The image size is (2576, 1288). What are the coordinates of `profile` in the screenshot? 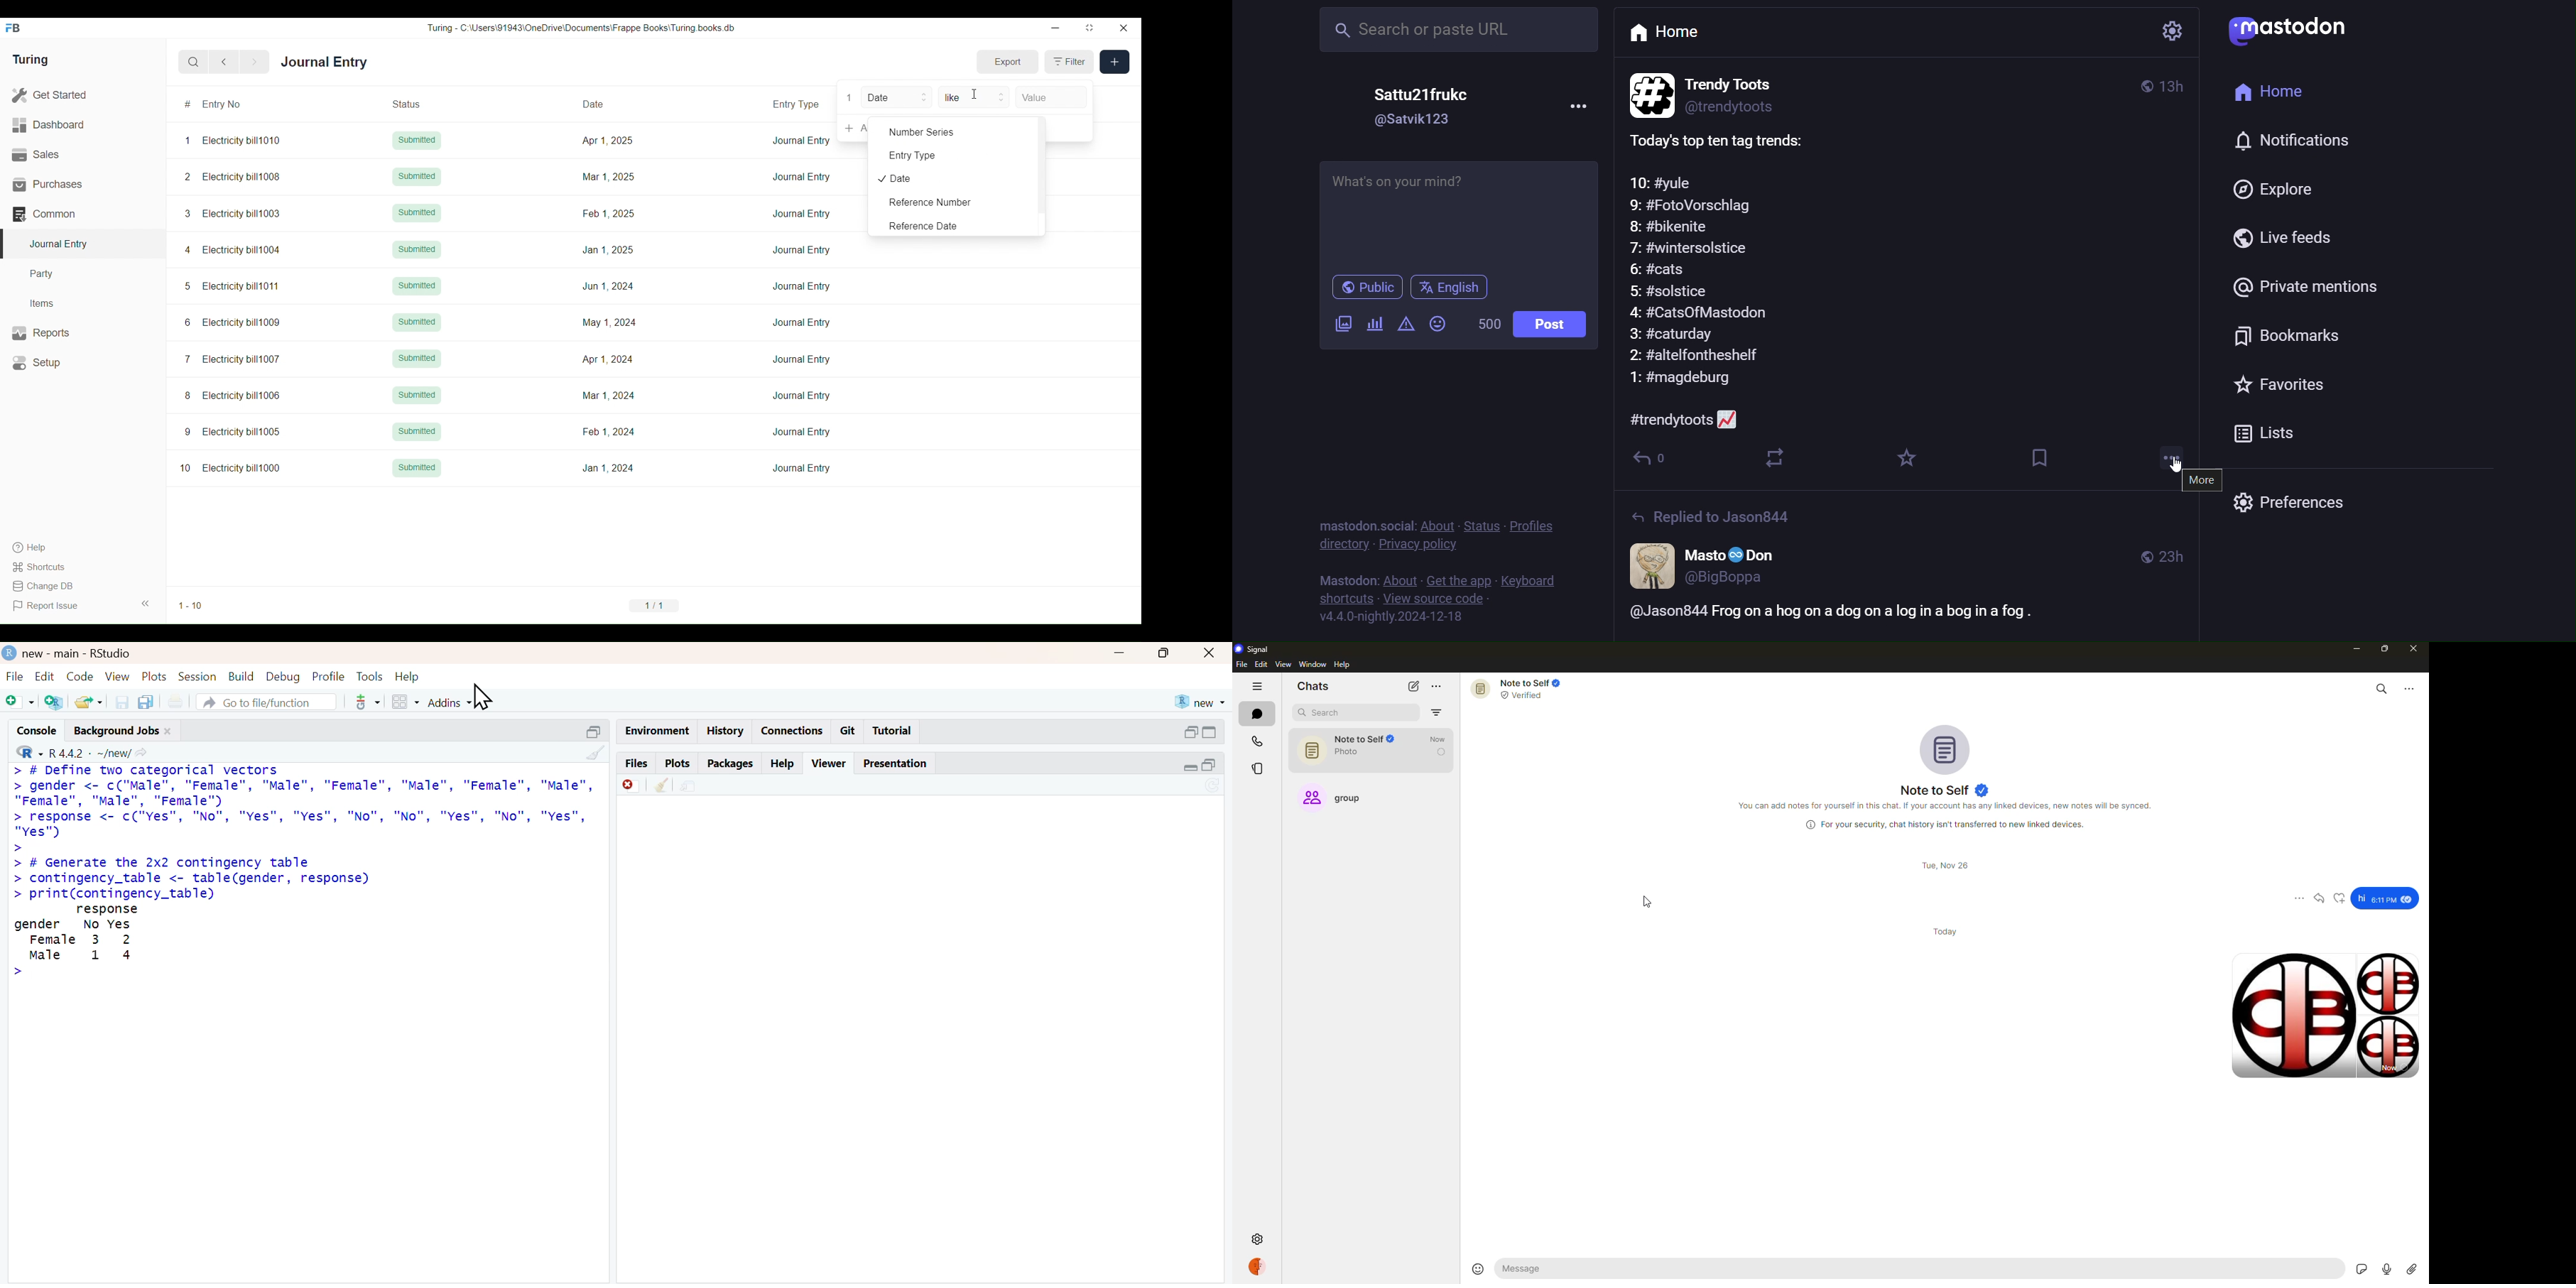 It's located at (329, 676).